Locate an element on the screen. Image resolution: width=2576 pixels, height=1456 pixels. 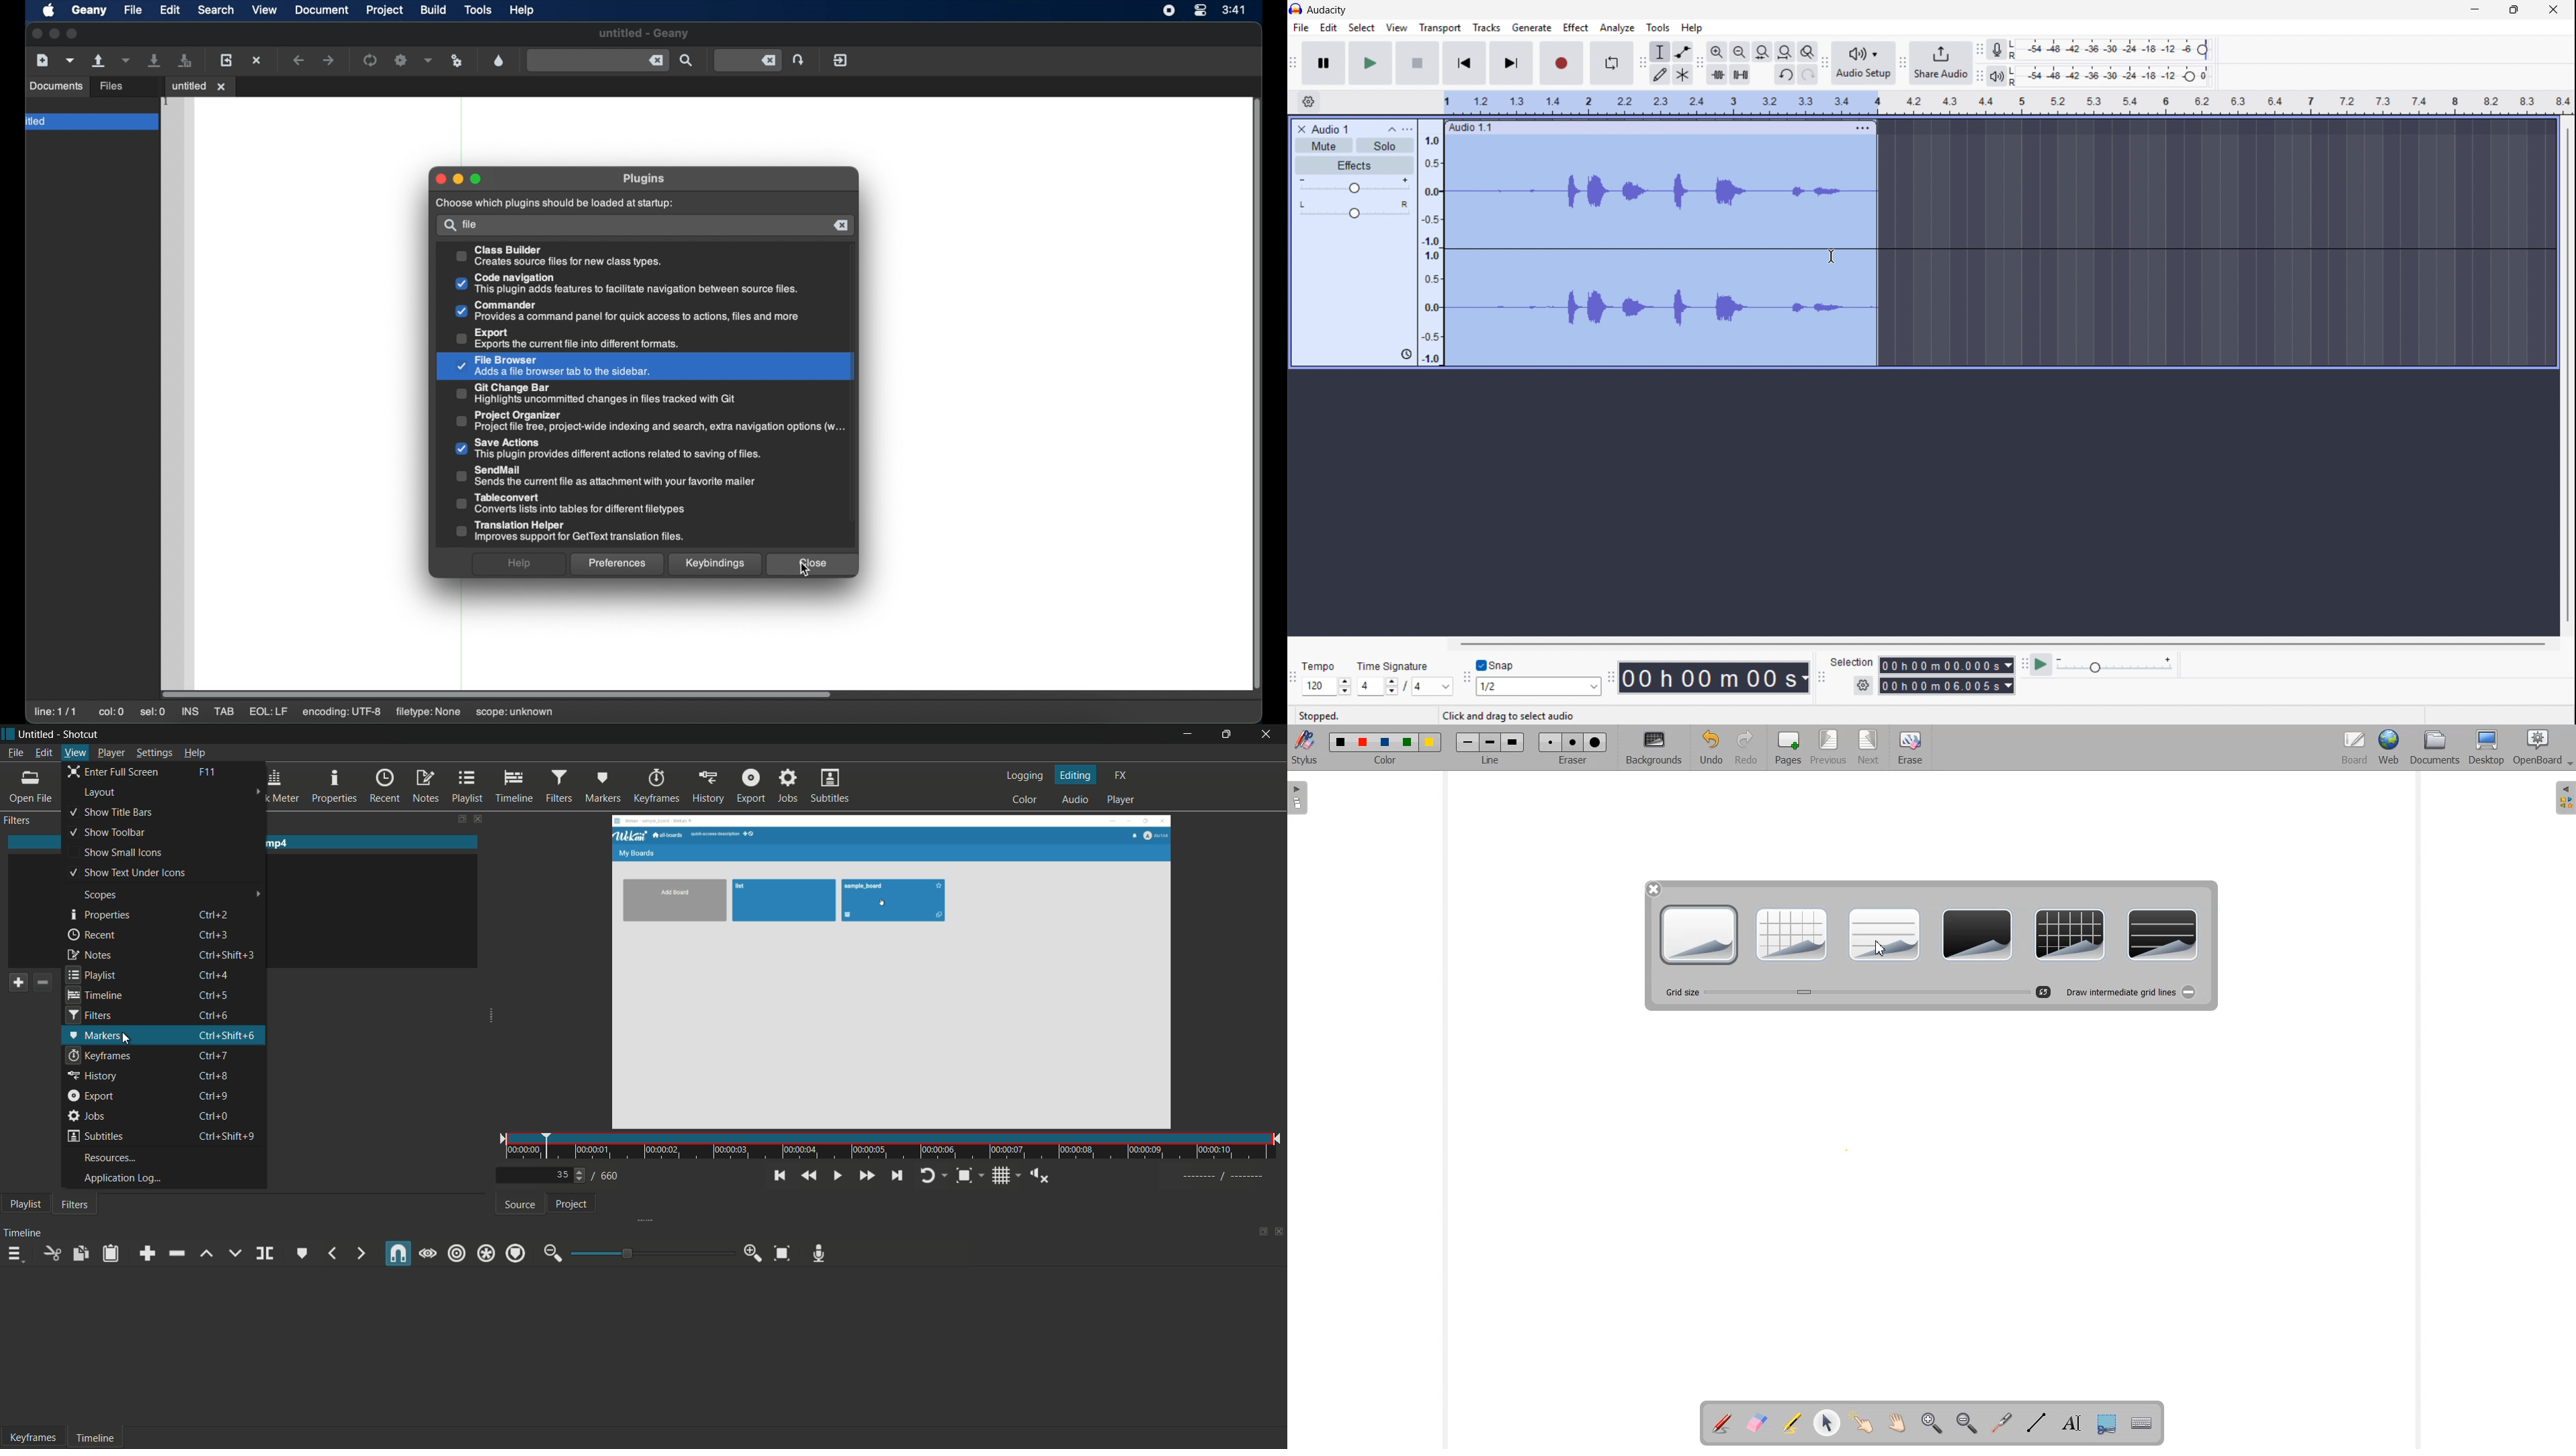
table convert is located at coordinates (570, 504).